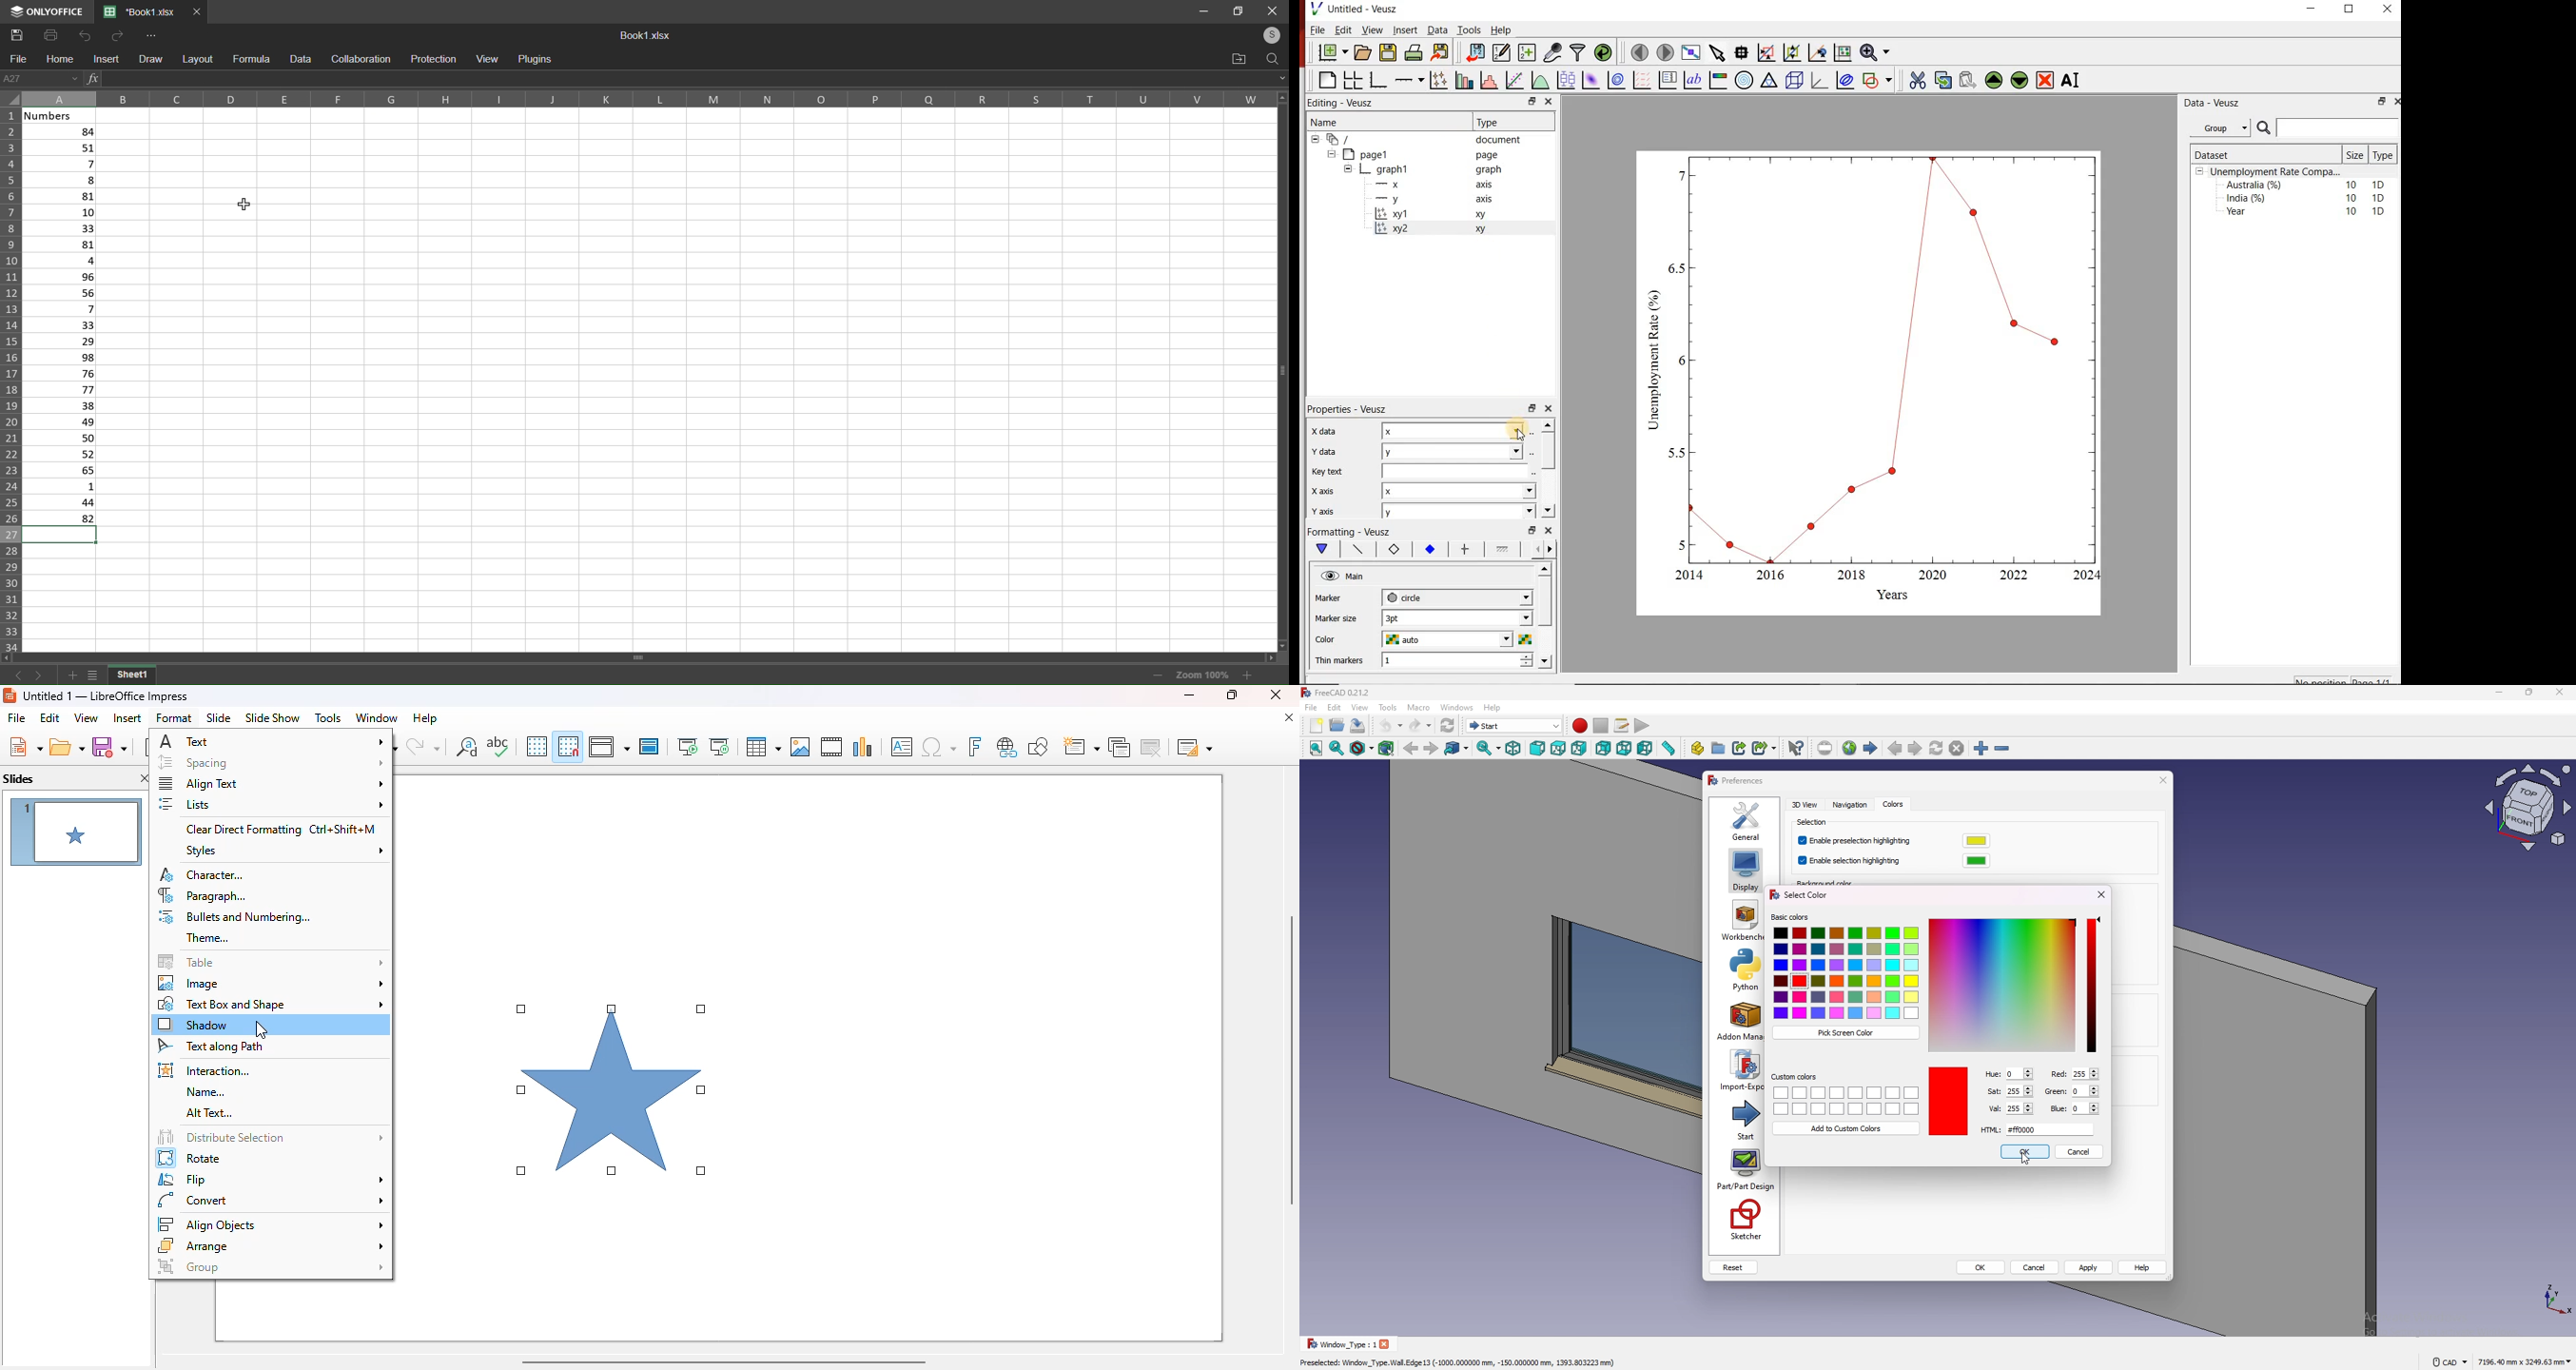 Image resolution: width=2576 pixels, height=1372 pixels. I want to click on theme, so click(208, 937).